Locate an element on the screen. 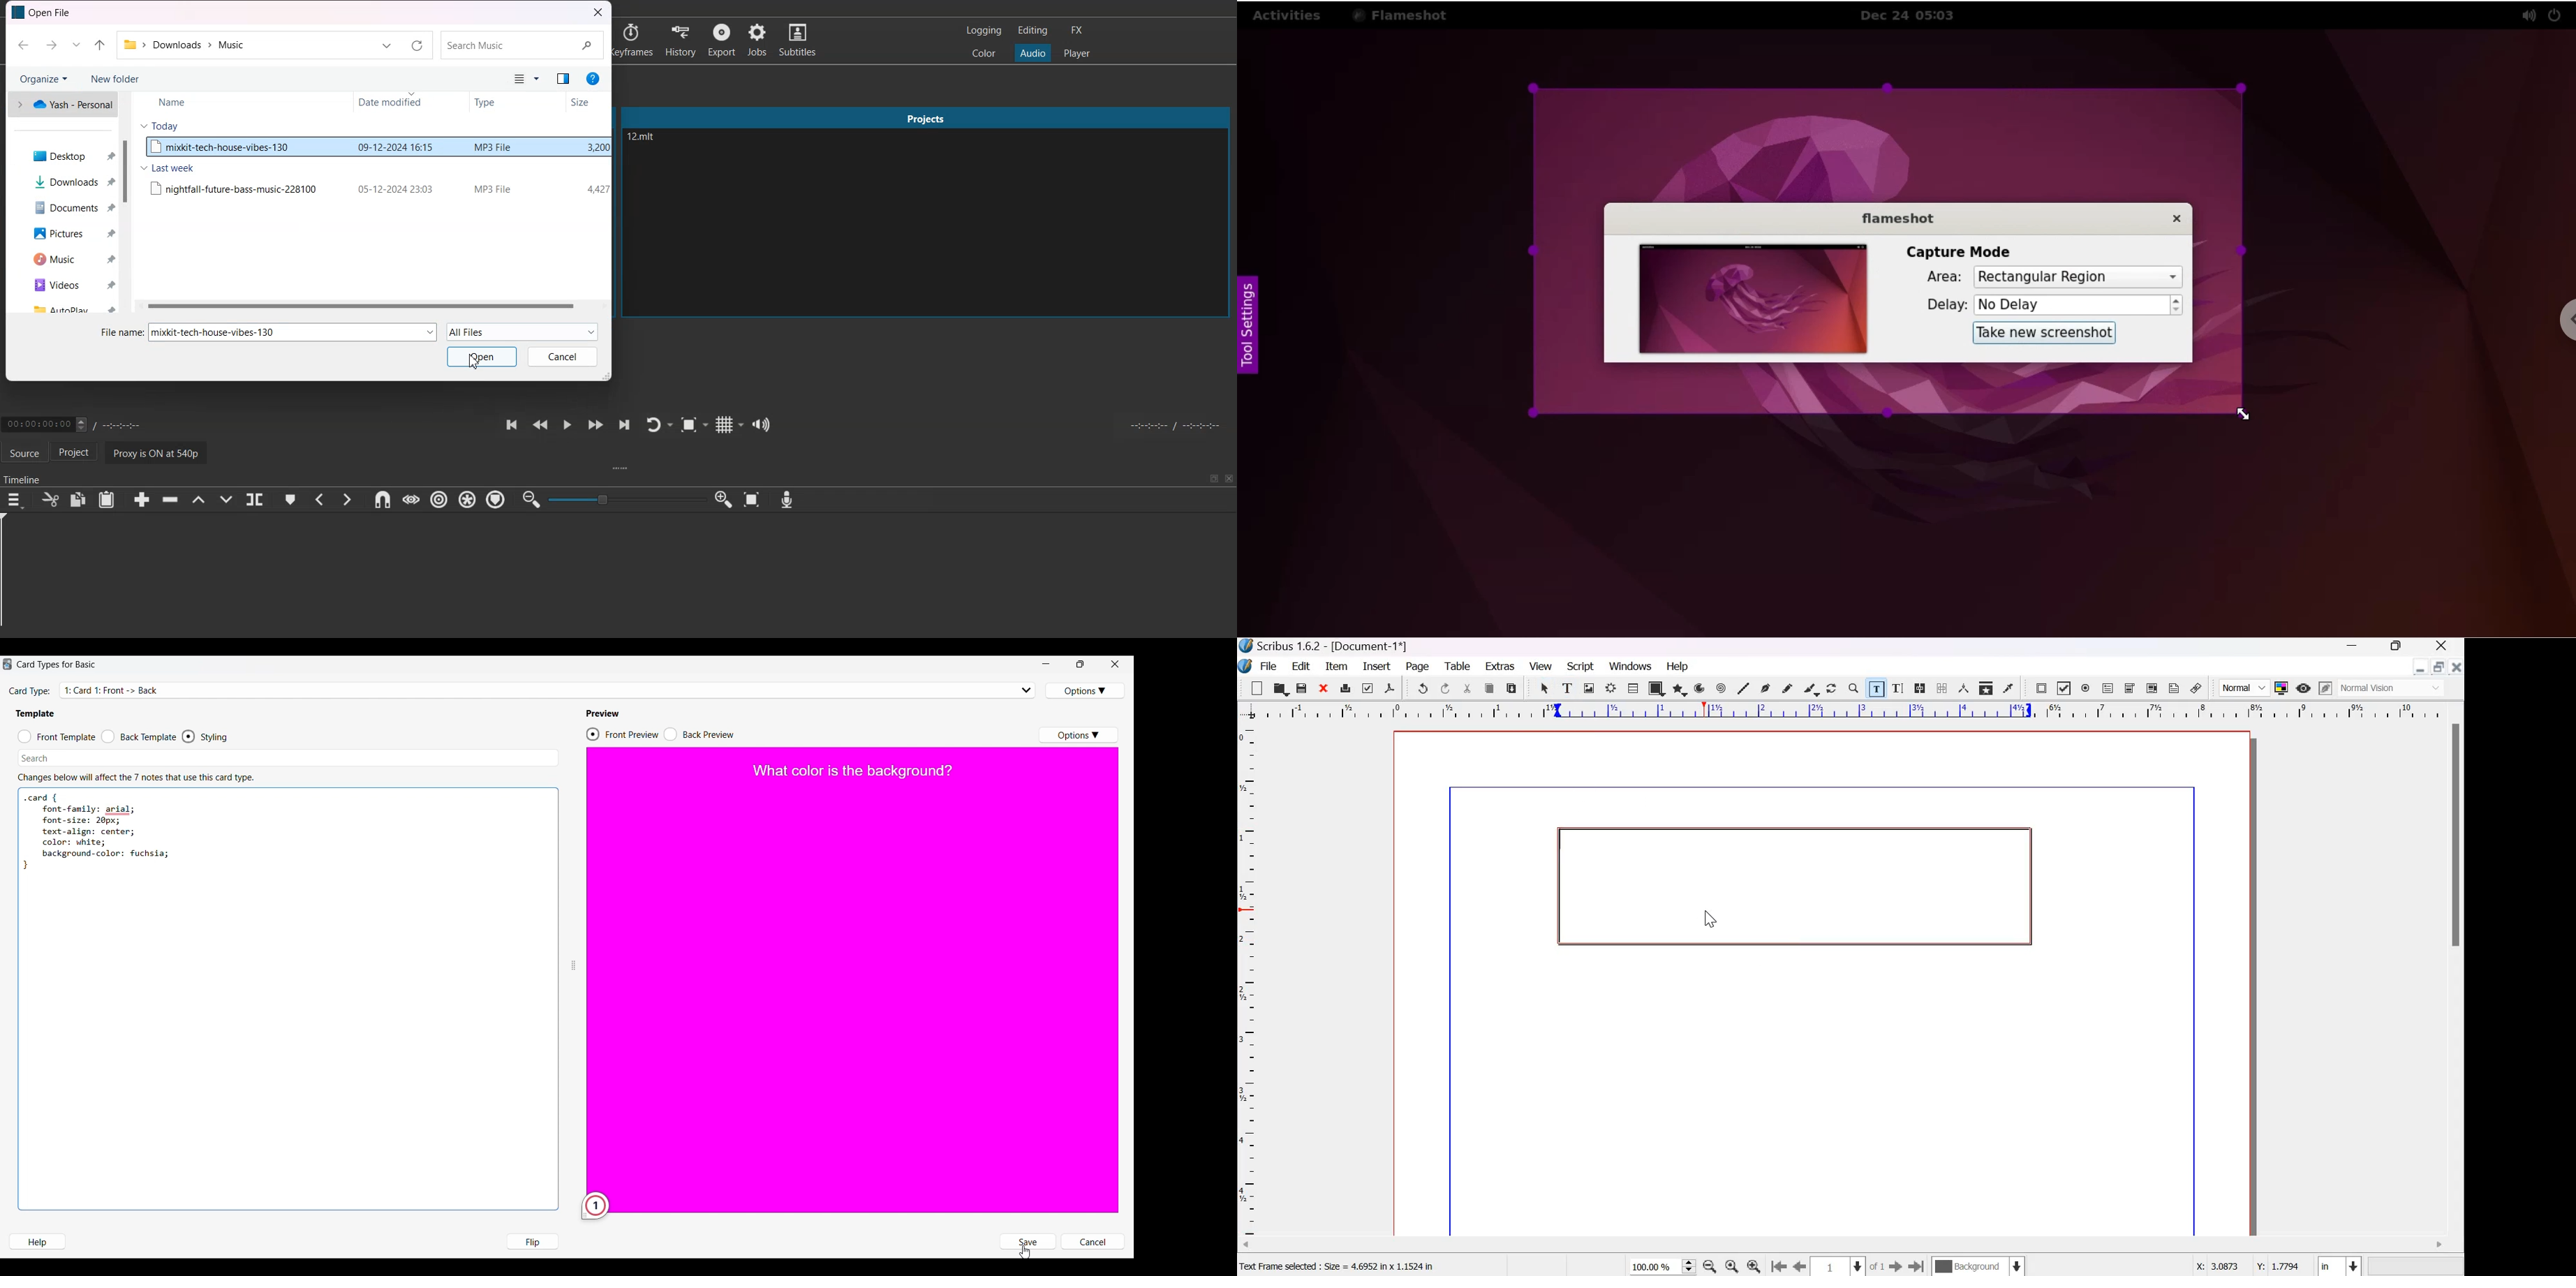 This screenshot has height=1288, width=2576. Indicates card type setting is located at coordinates (30, 692).